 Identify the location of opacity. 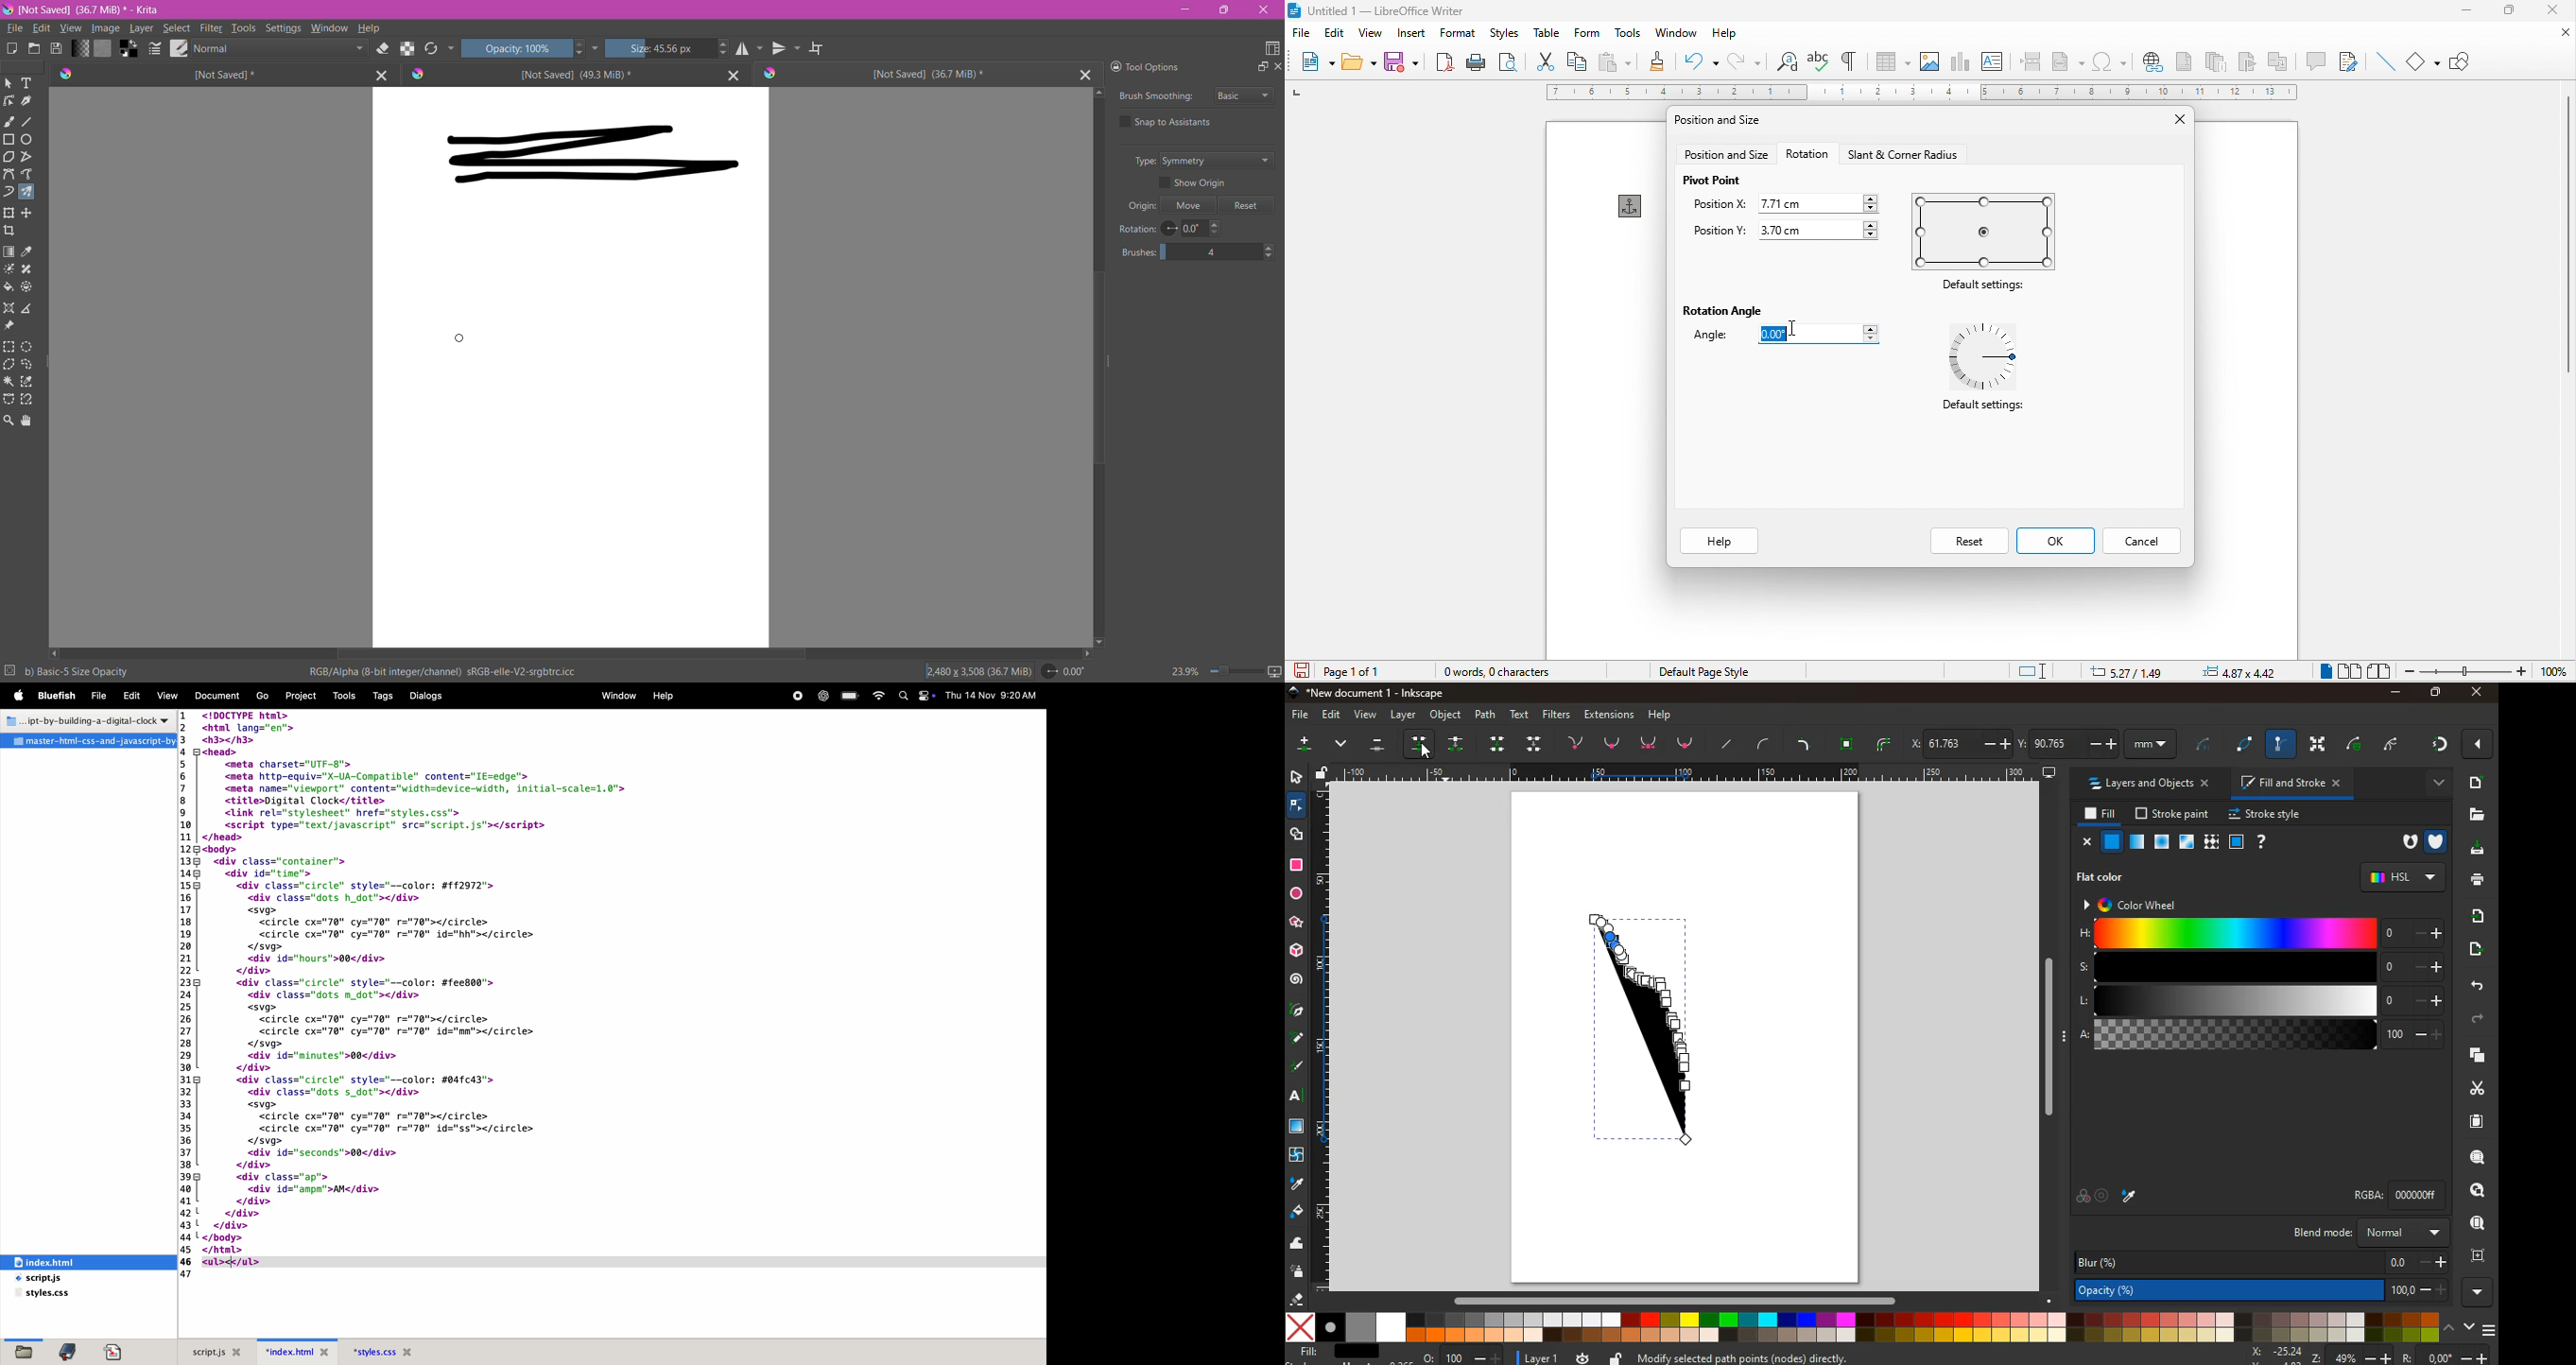
(2264, 1289).